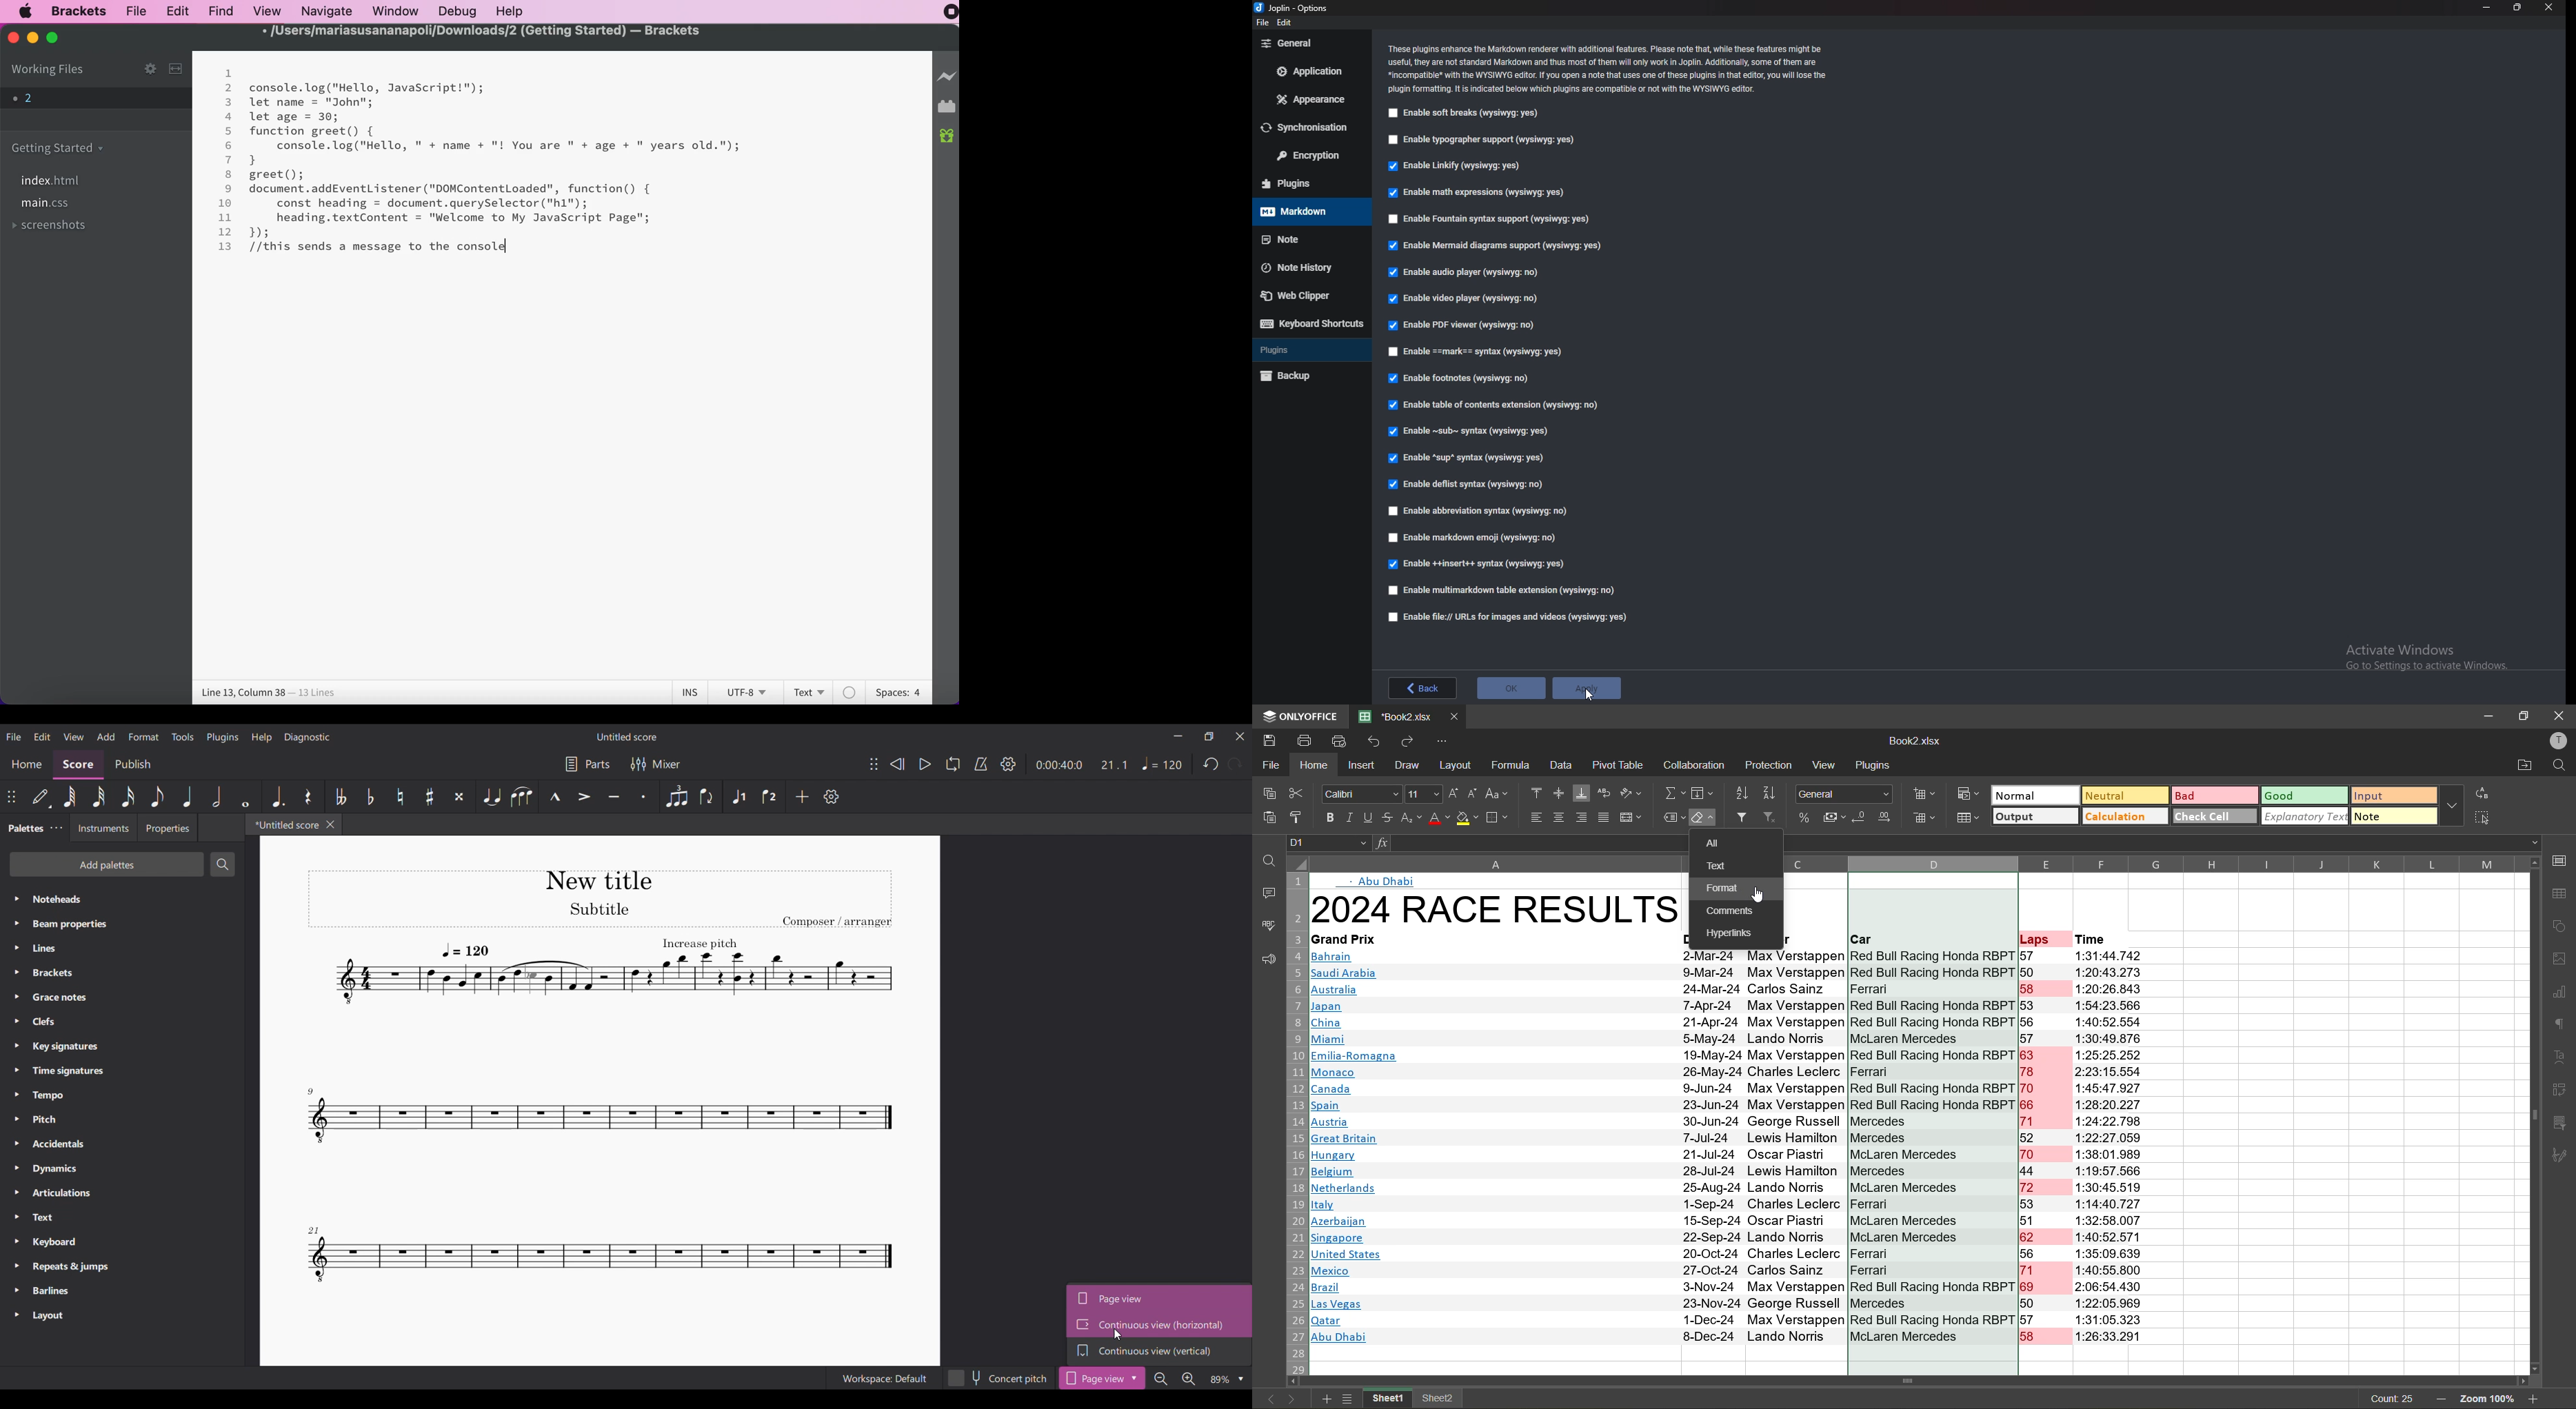 The height and width of the screenshot is (1428, 2576). Describe the element at coordinates (69, 796) in the screenshot. I see `64th note` at that location.